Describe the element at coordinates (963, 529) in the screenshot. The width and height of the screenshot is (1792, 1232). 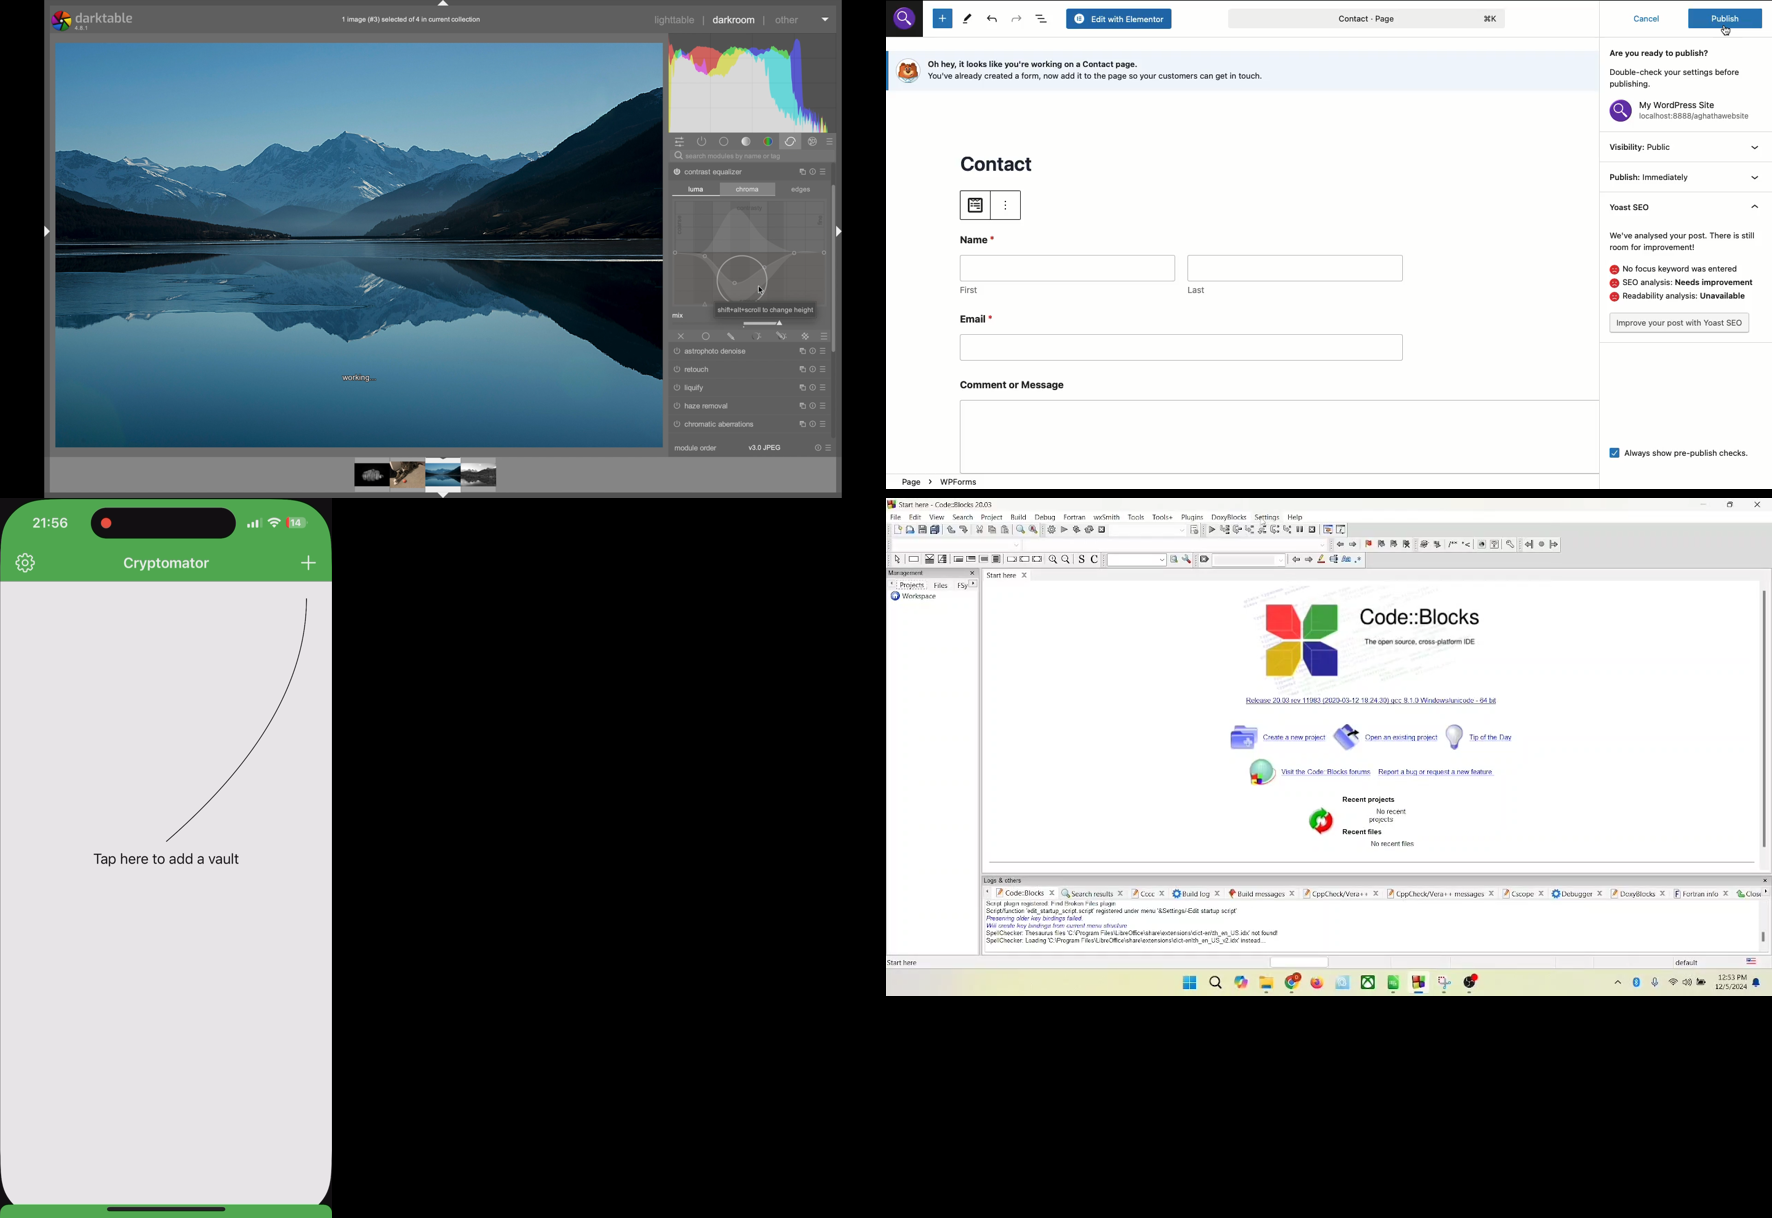
I see `redo` at that location.